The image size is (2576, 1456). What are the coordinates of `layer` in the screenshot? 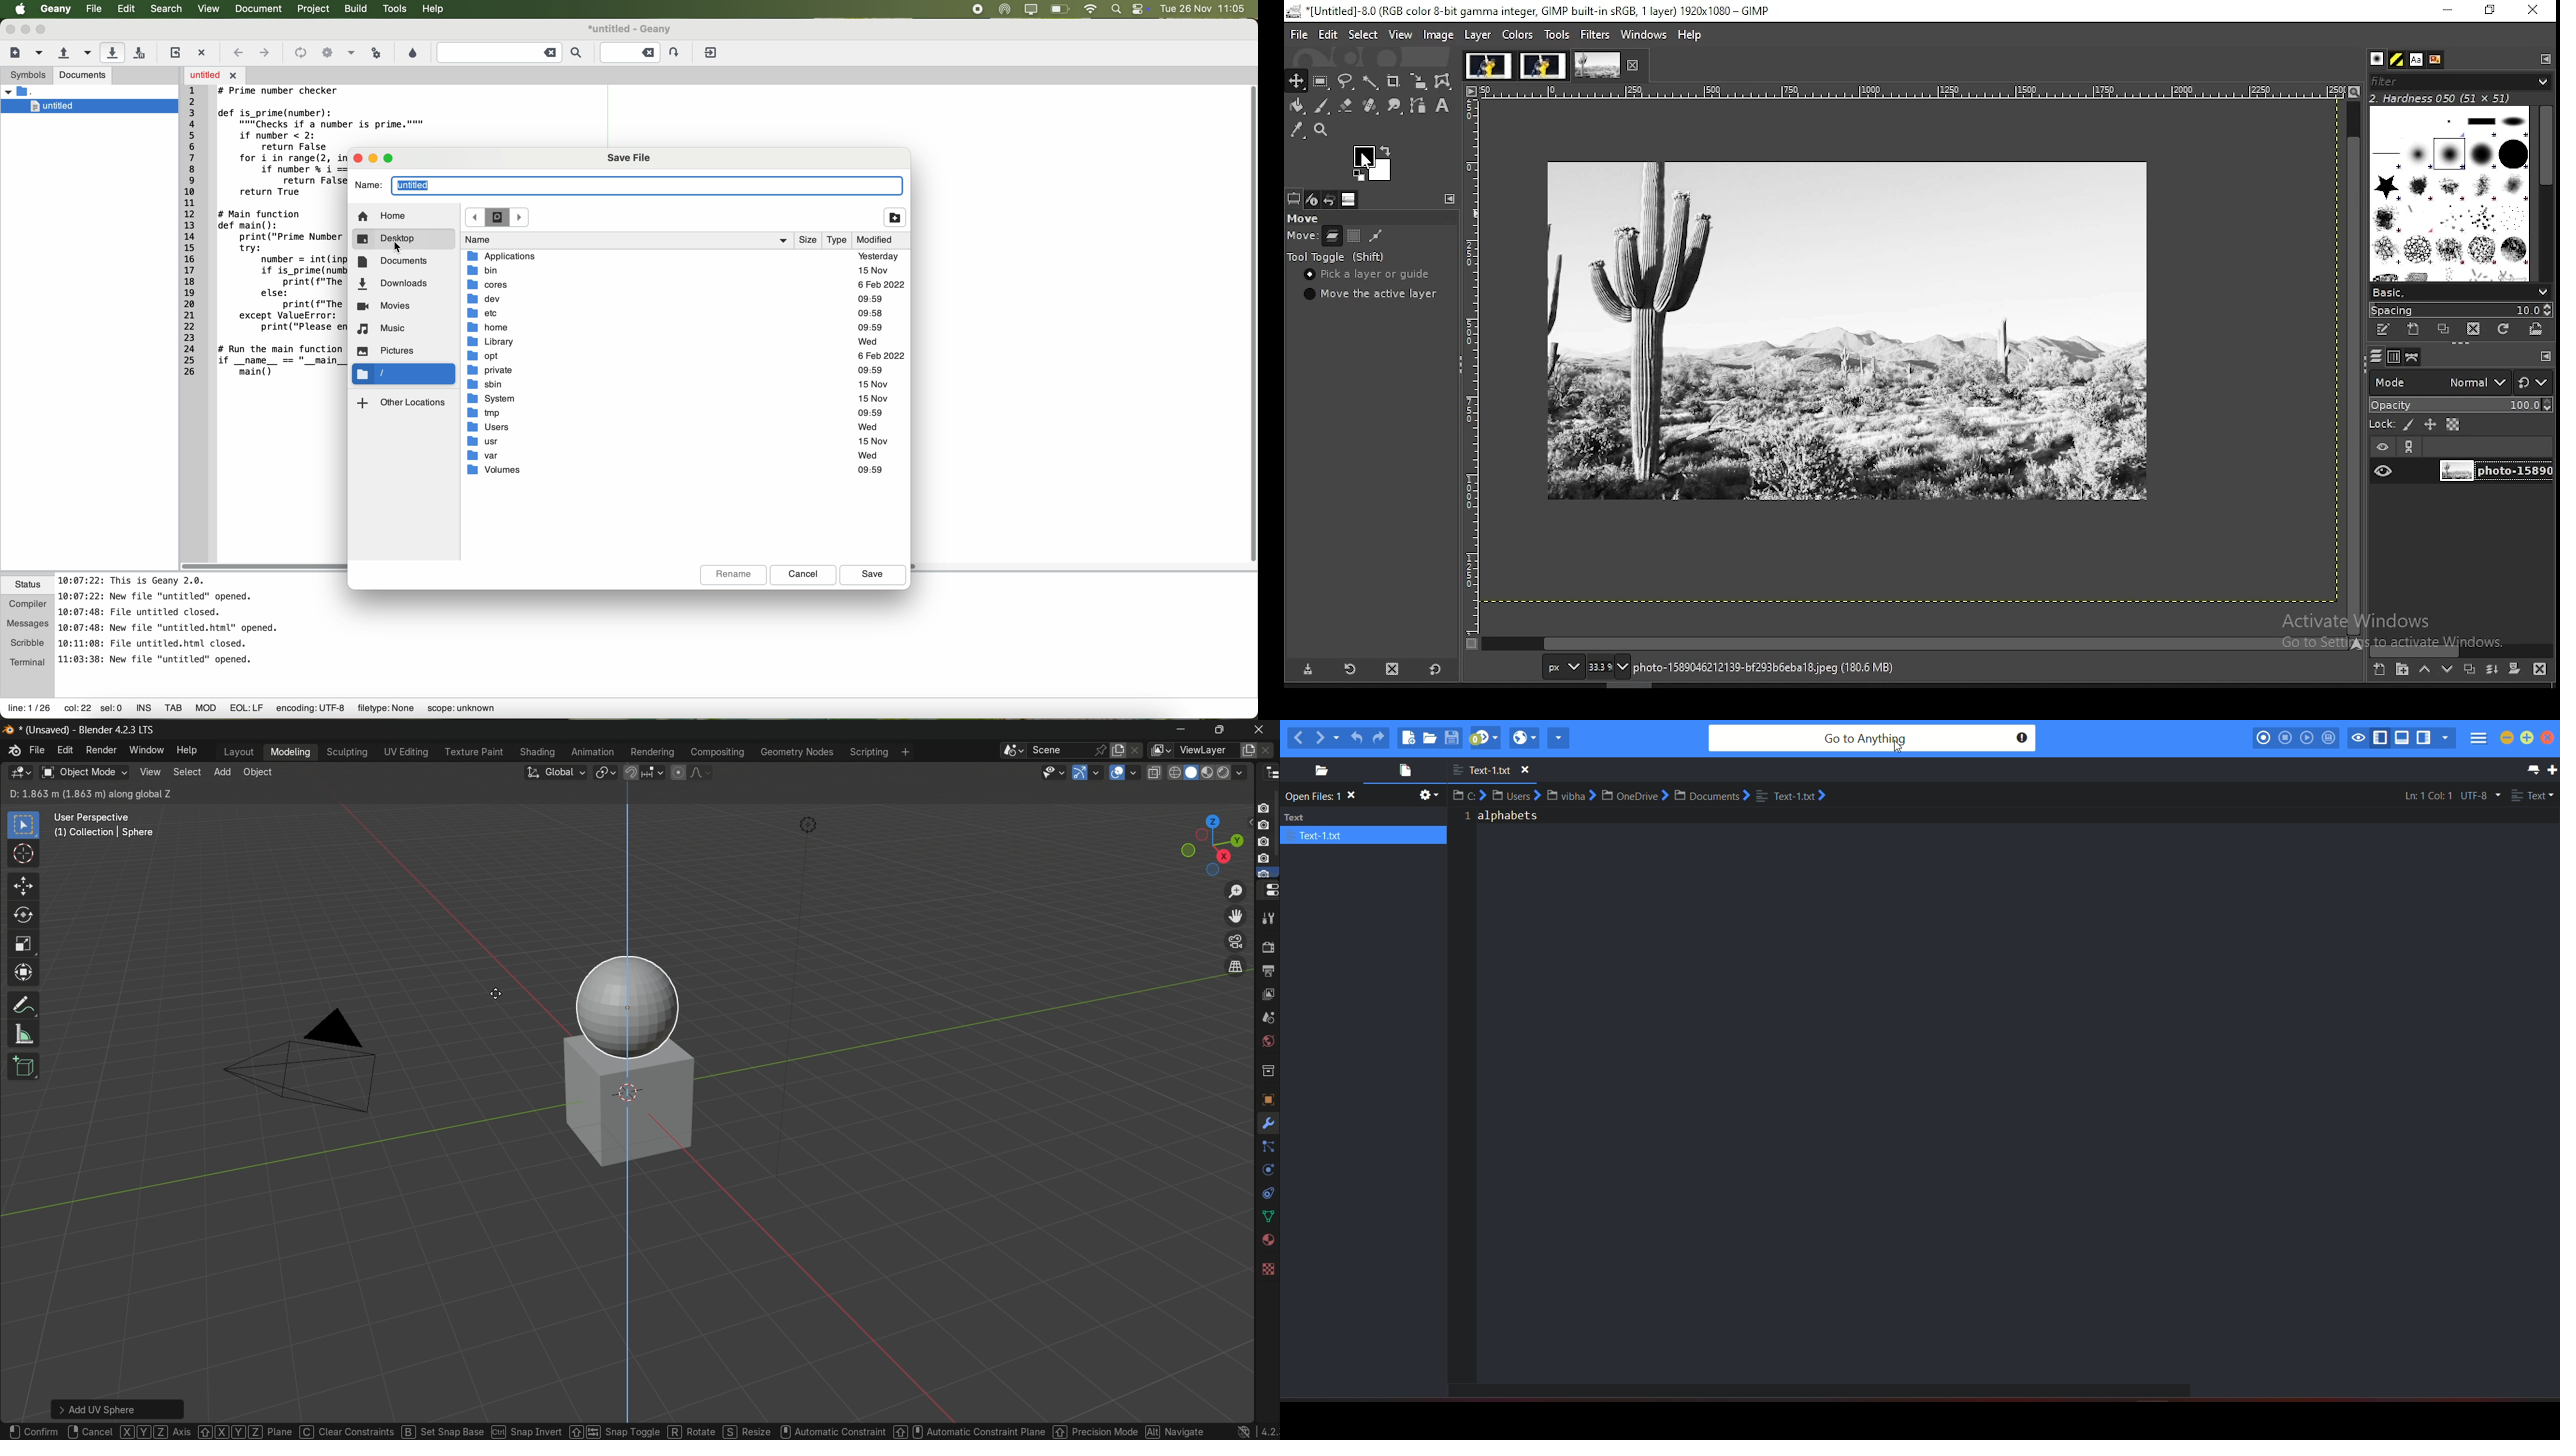 It's located at (2493, 472).